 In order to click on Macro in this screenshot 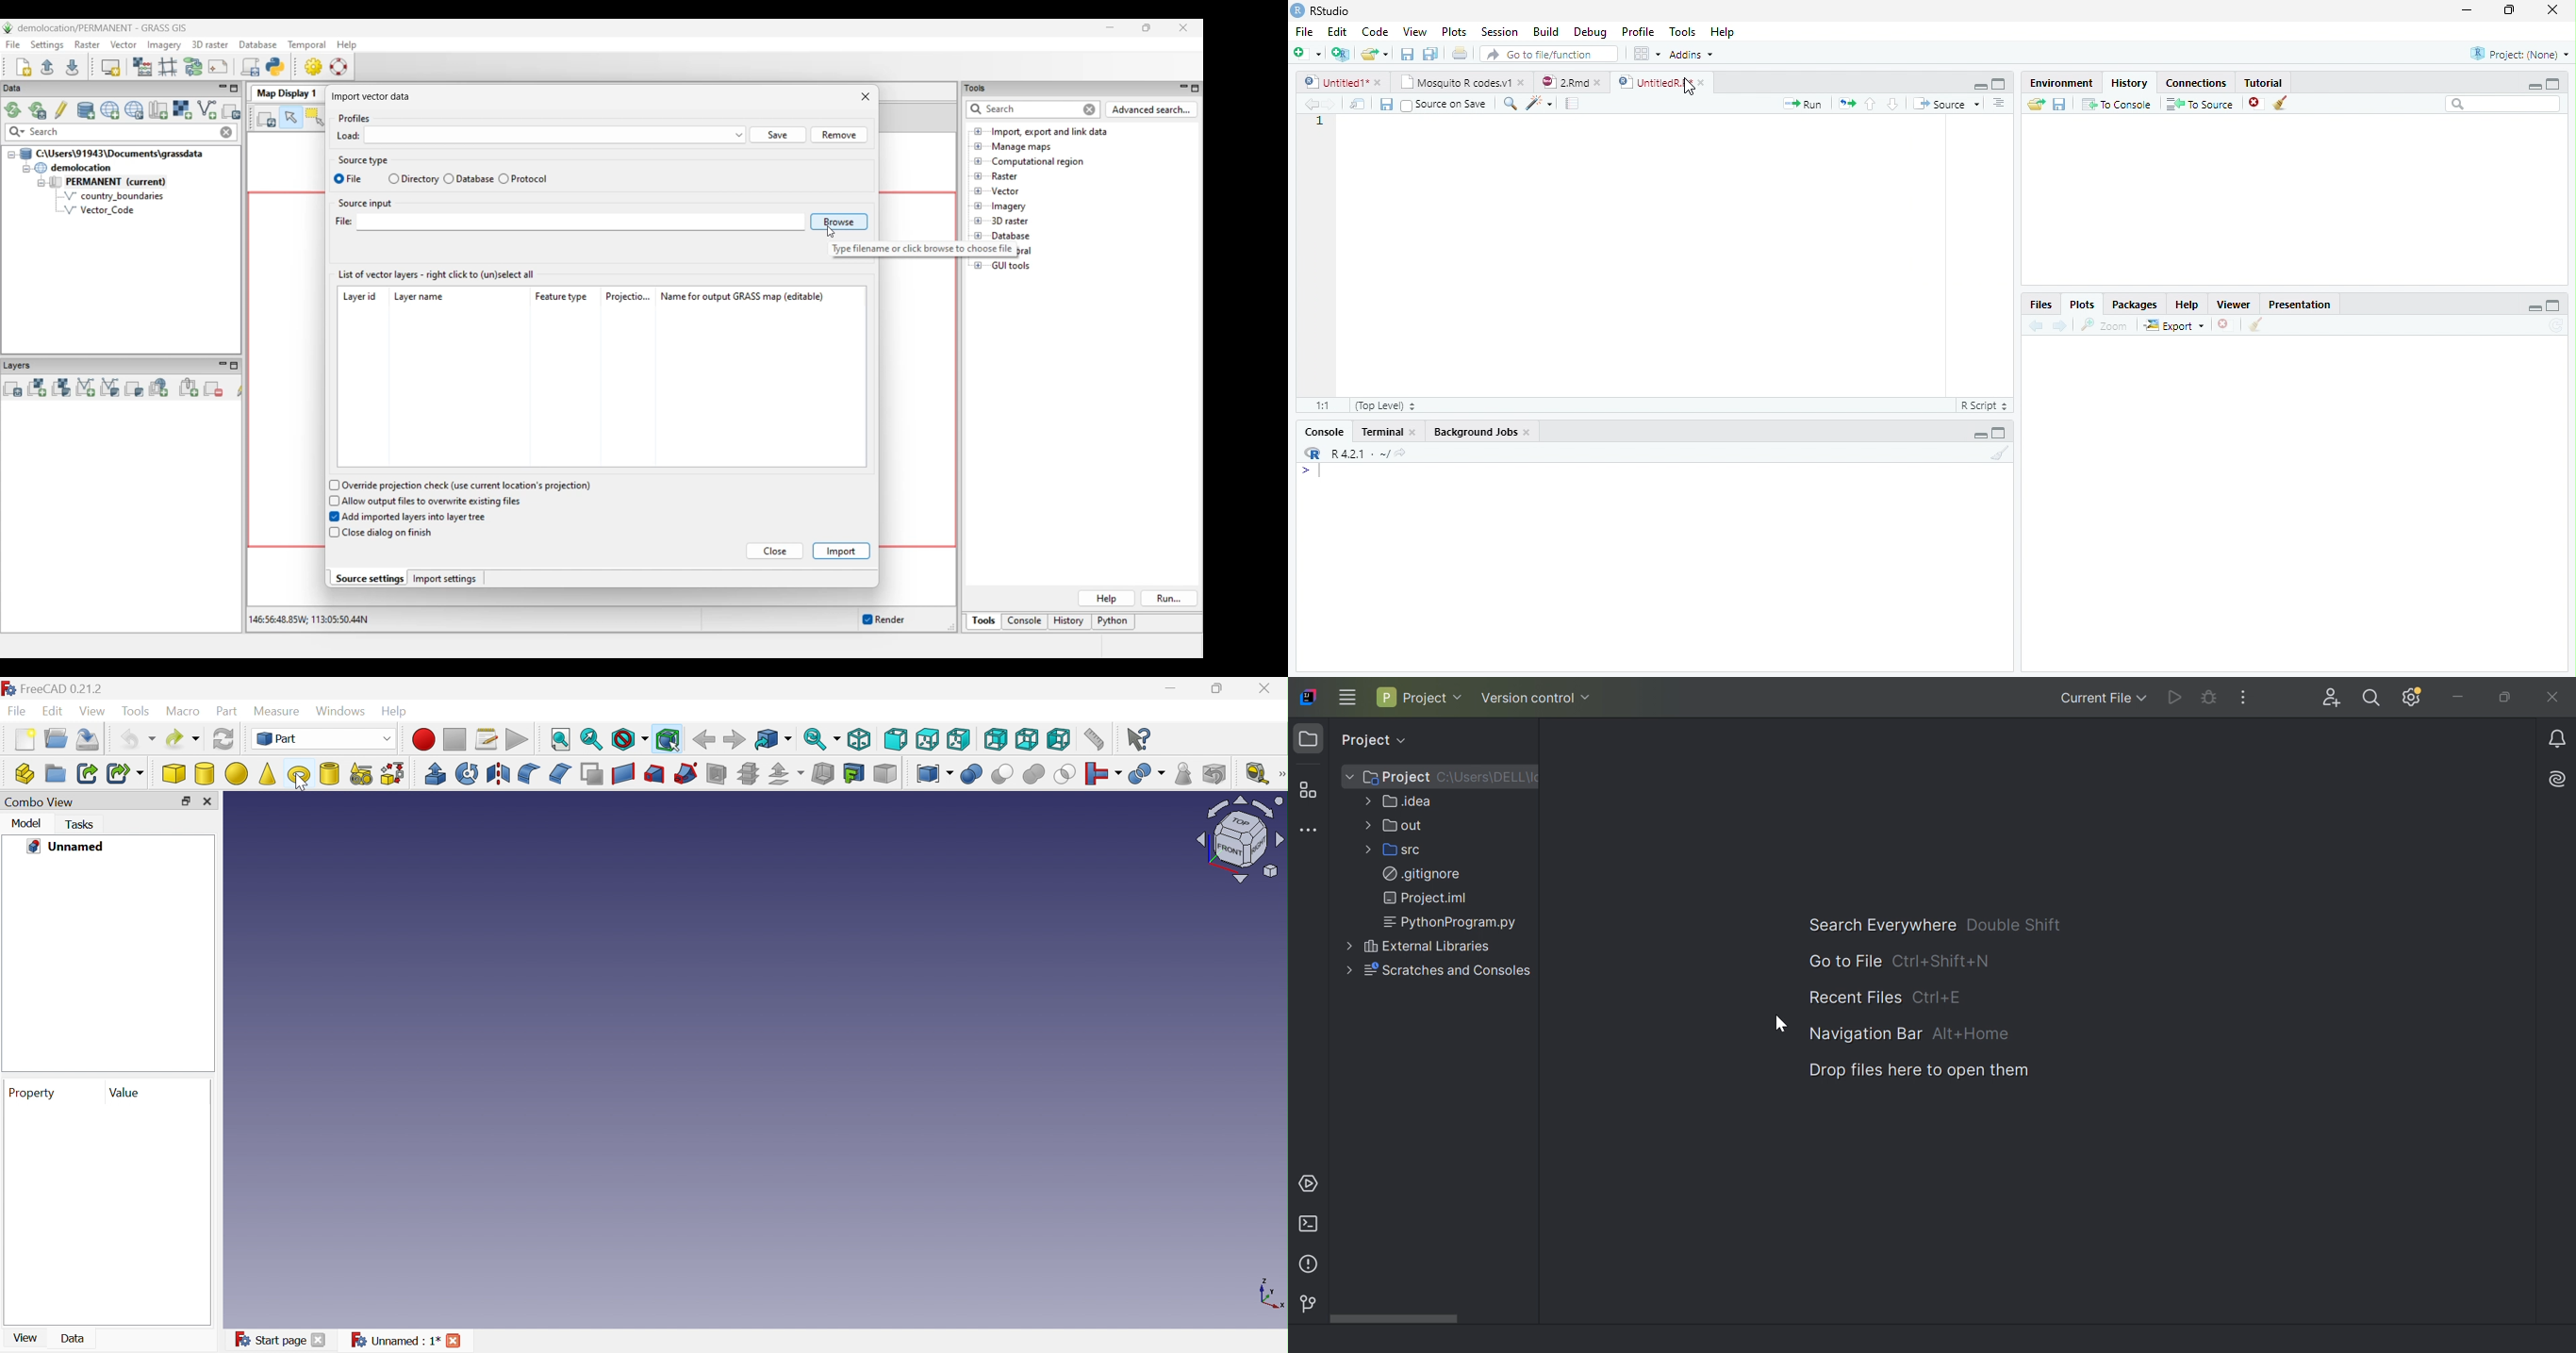, I will do `click(183, 711)`.